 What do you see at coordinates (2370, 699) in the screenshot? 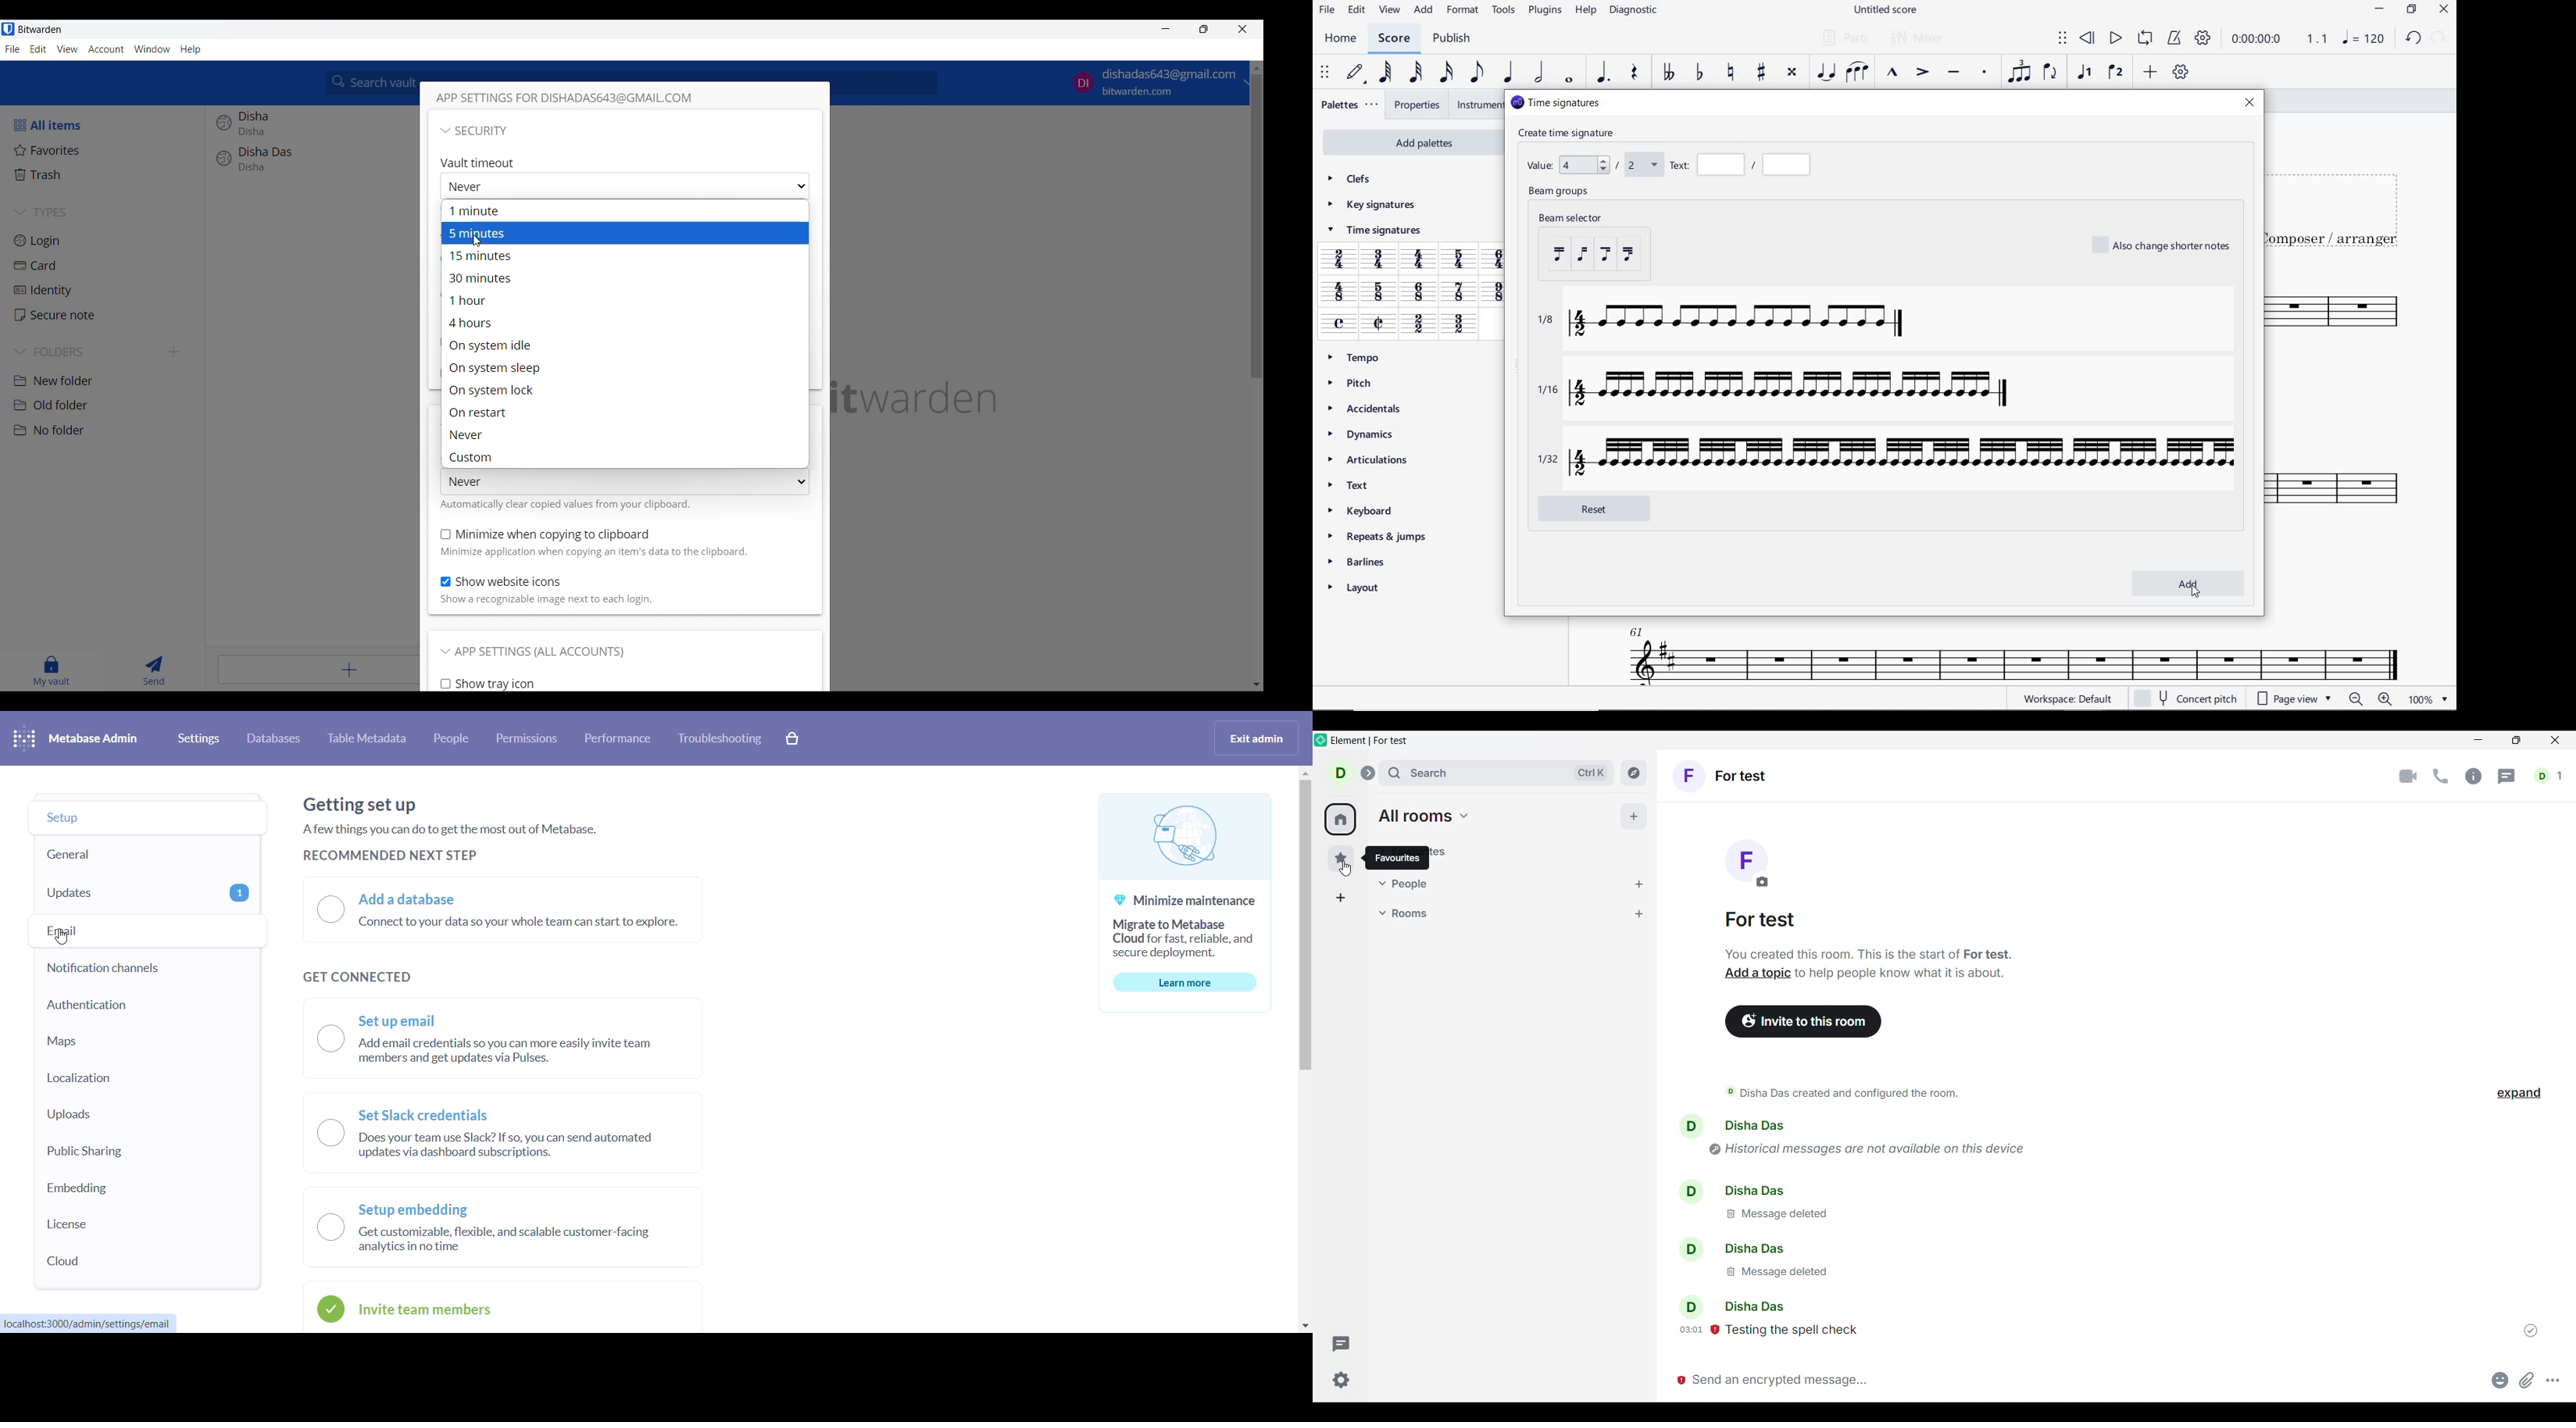
I see `zoom in or zoom out` at bounding box center [2370, 699].